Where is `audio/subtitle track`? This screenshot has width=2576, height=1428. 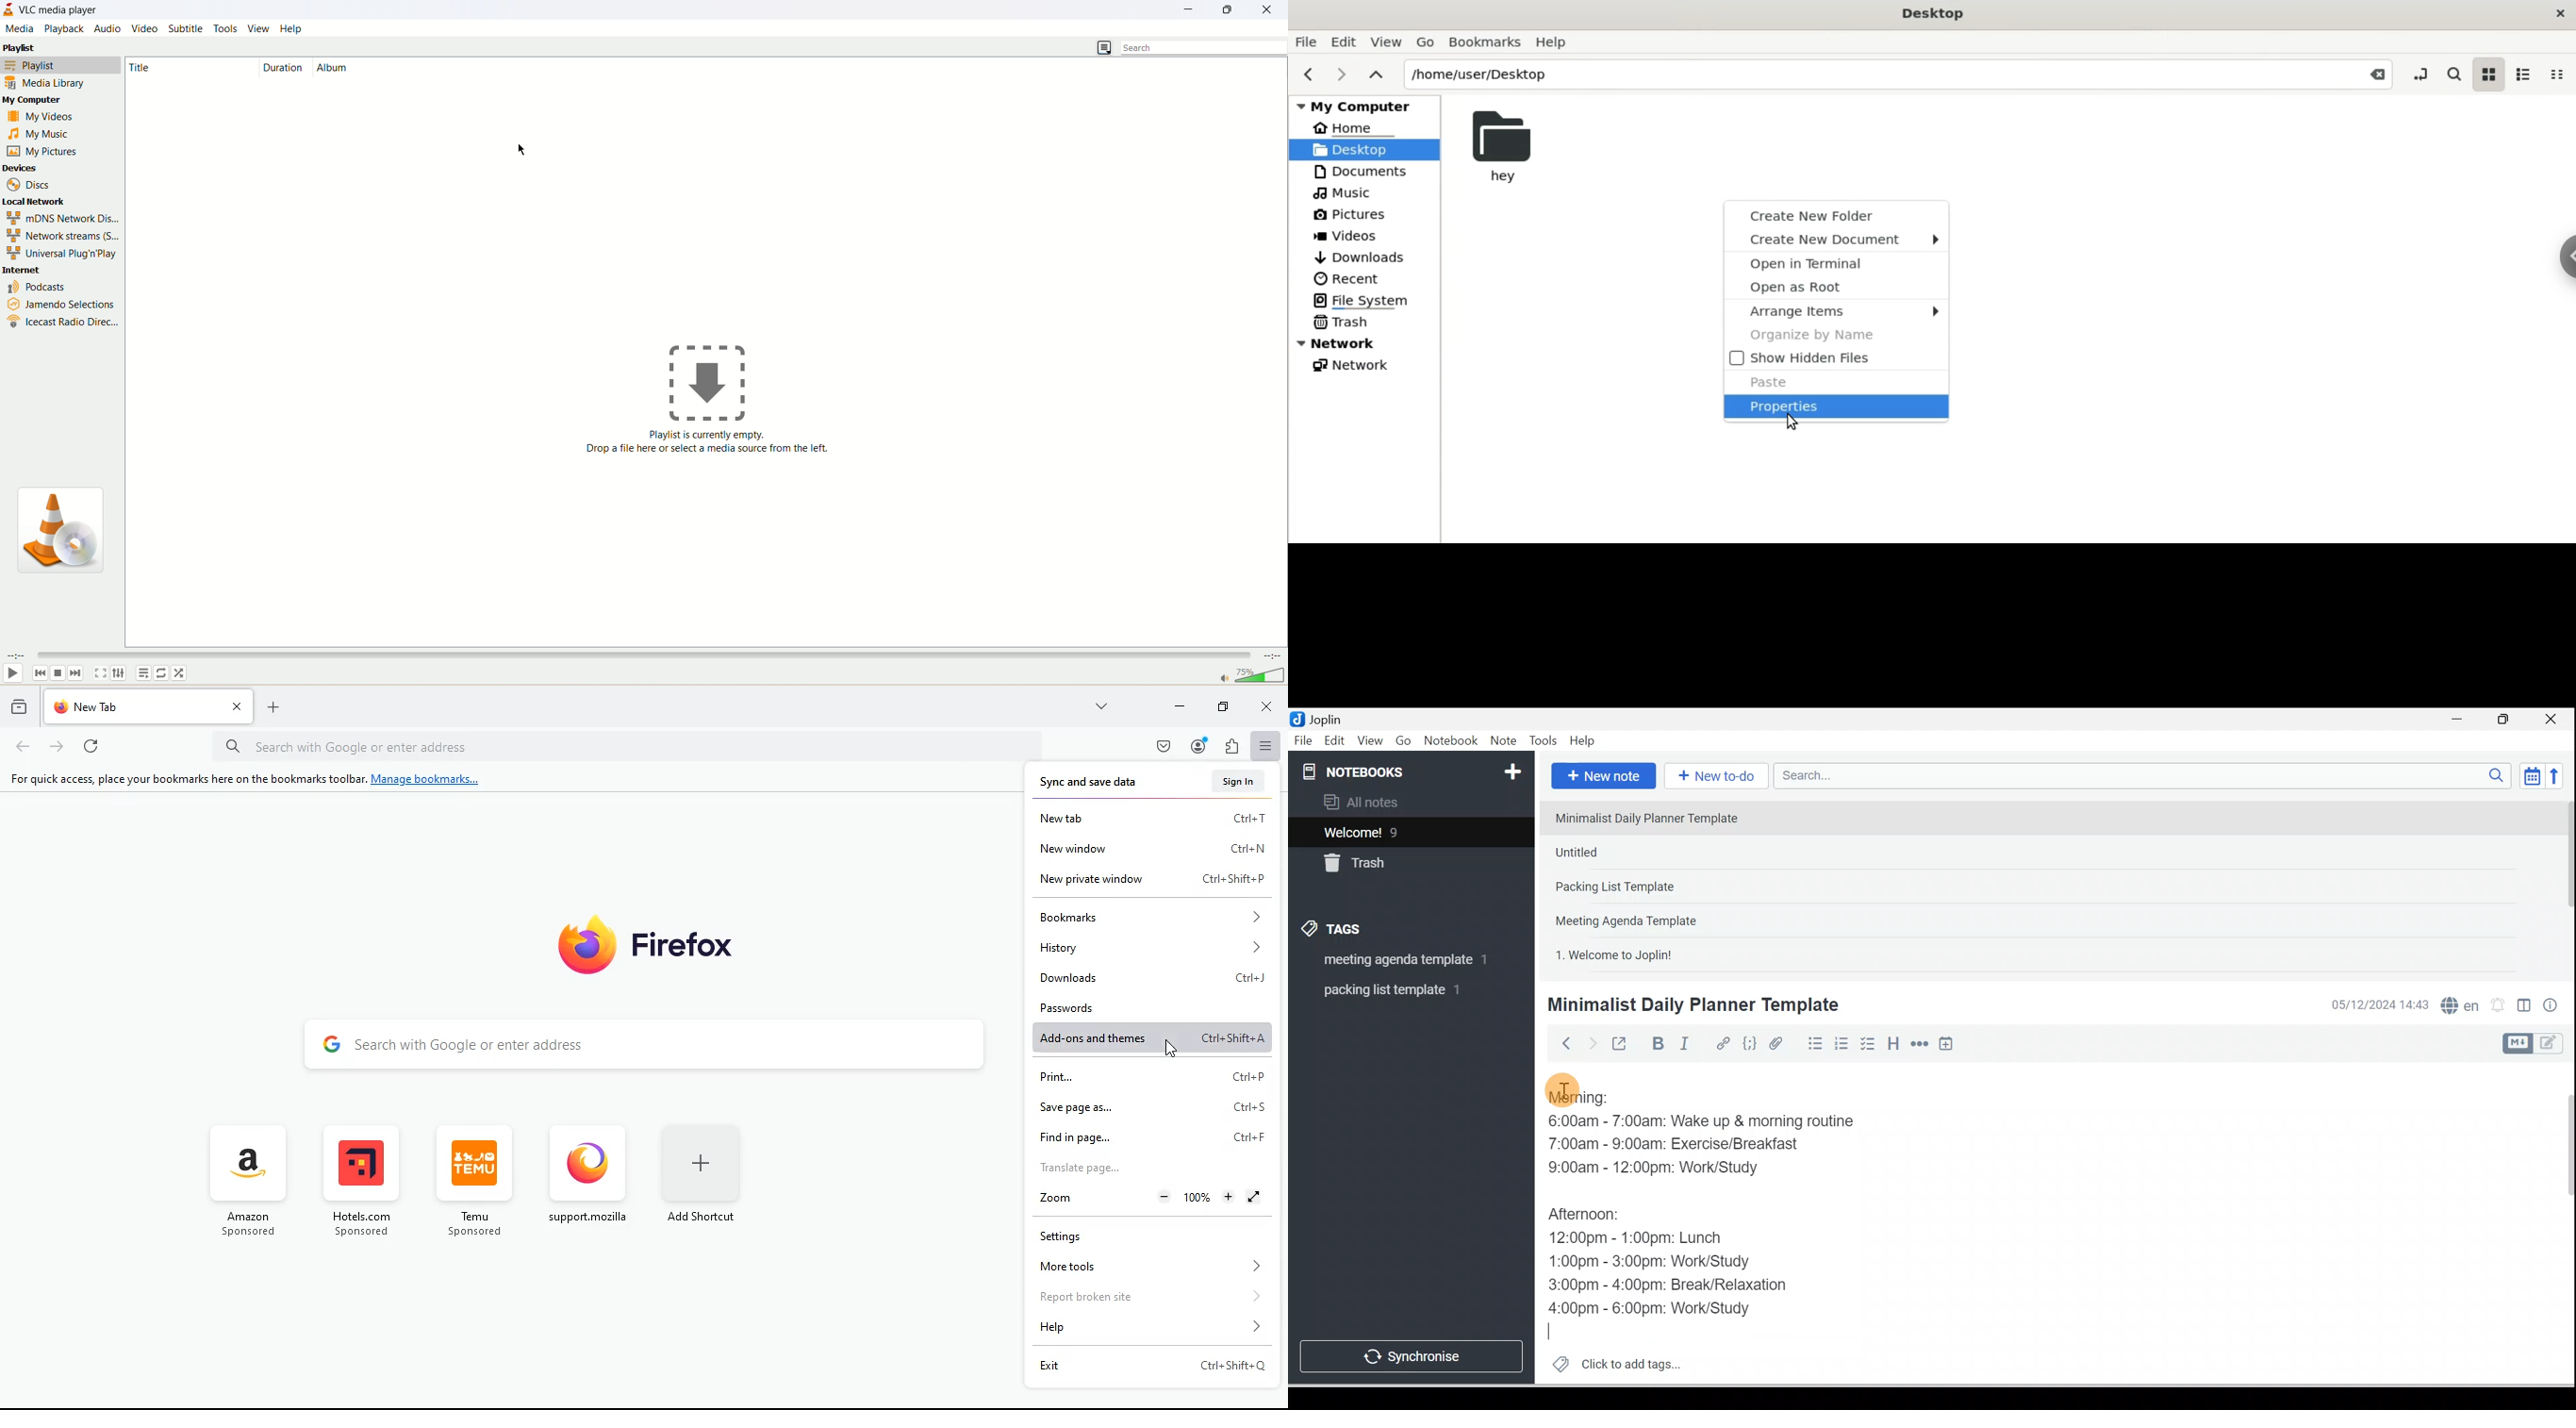 audio/subtitle track is located at coordinates (119, 673).